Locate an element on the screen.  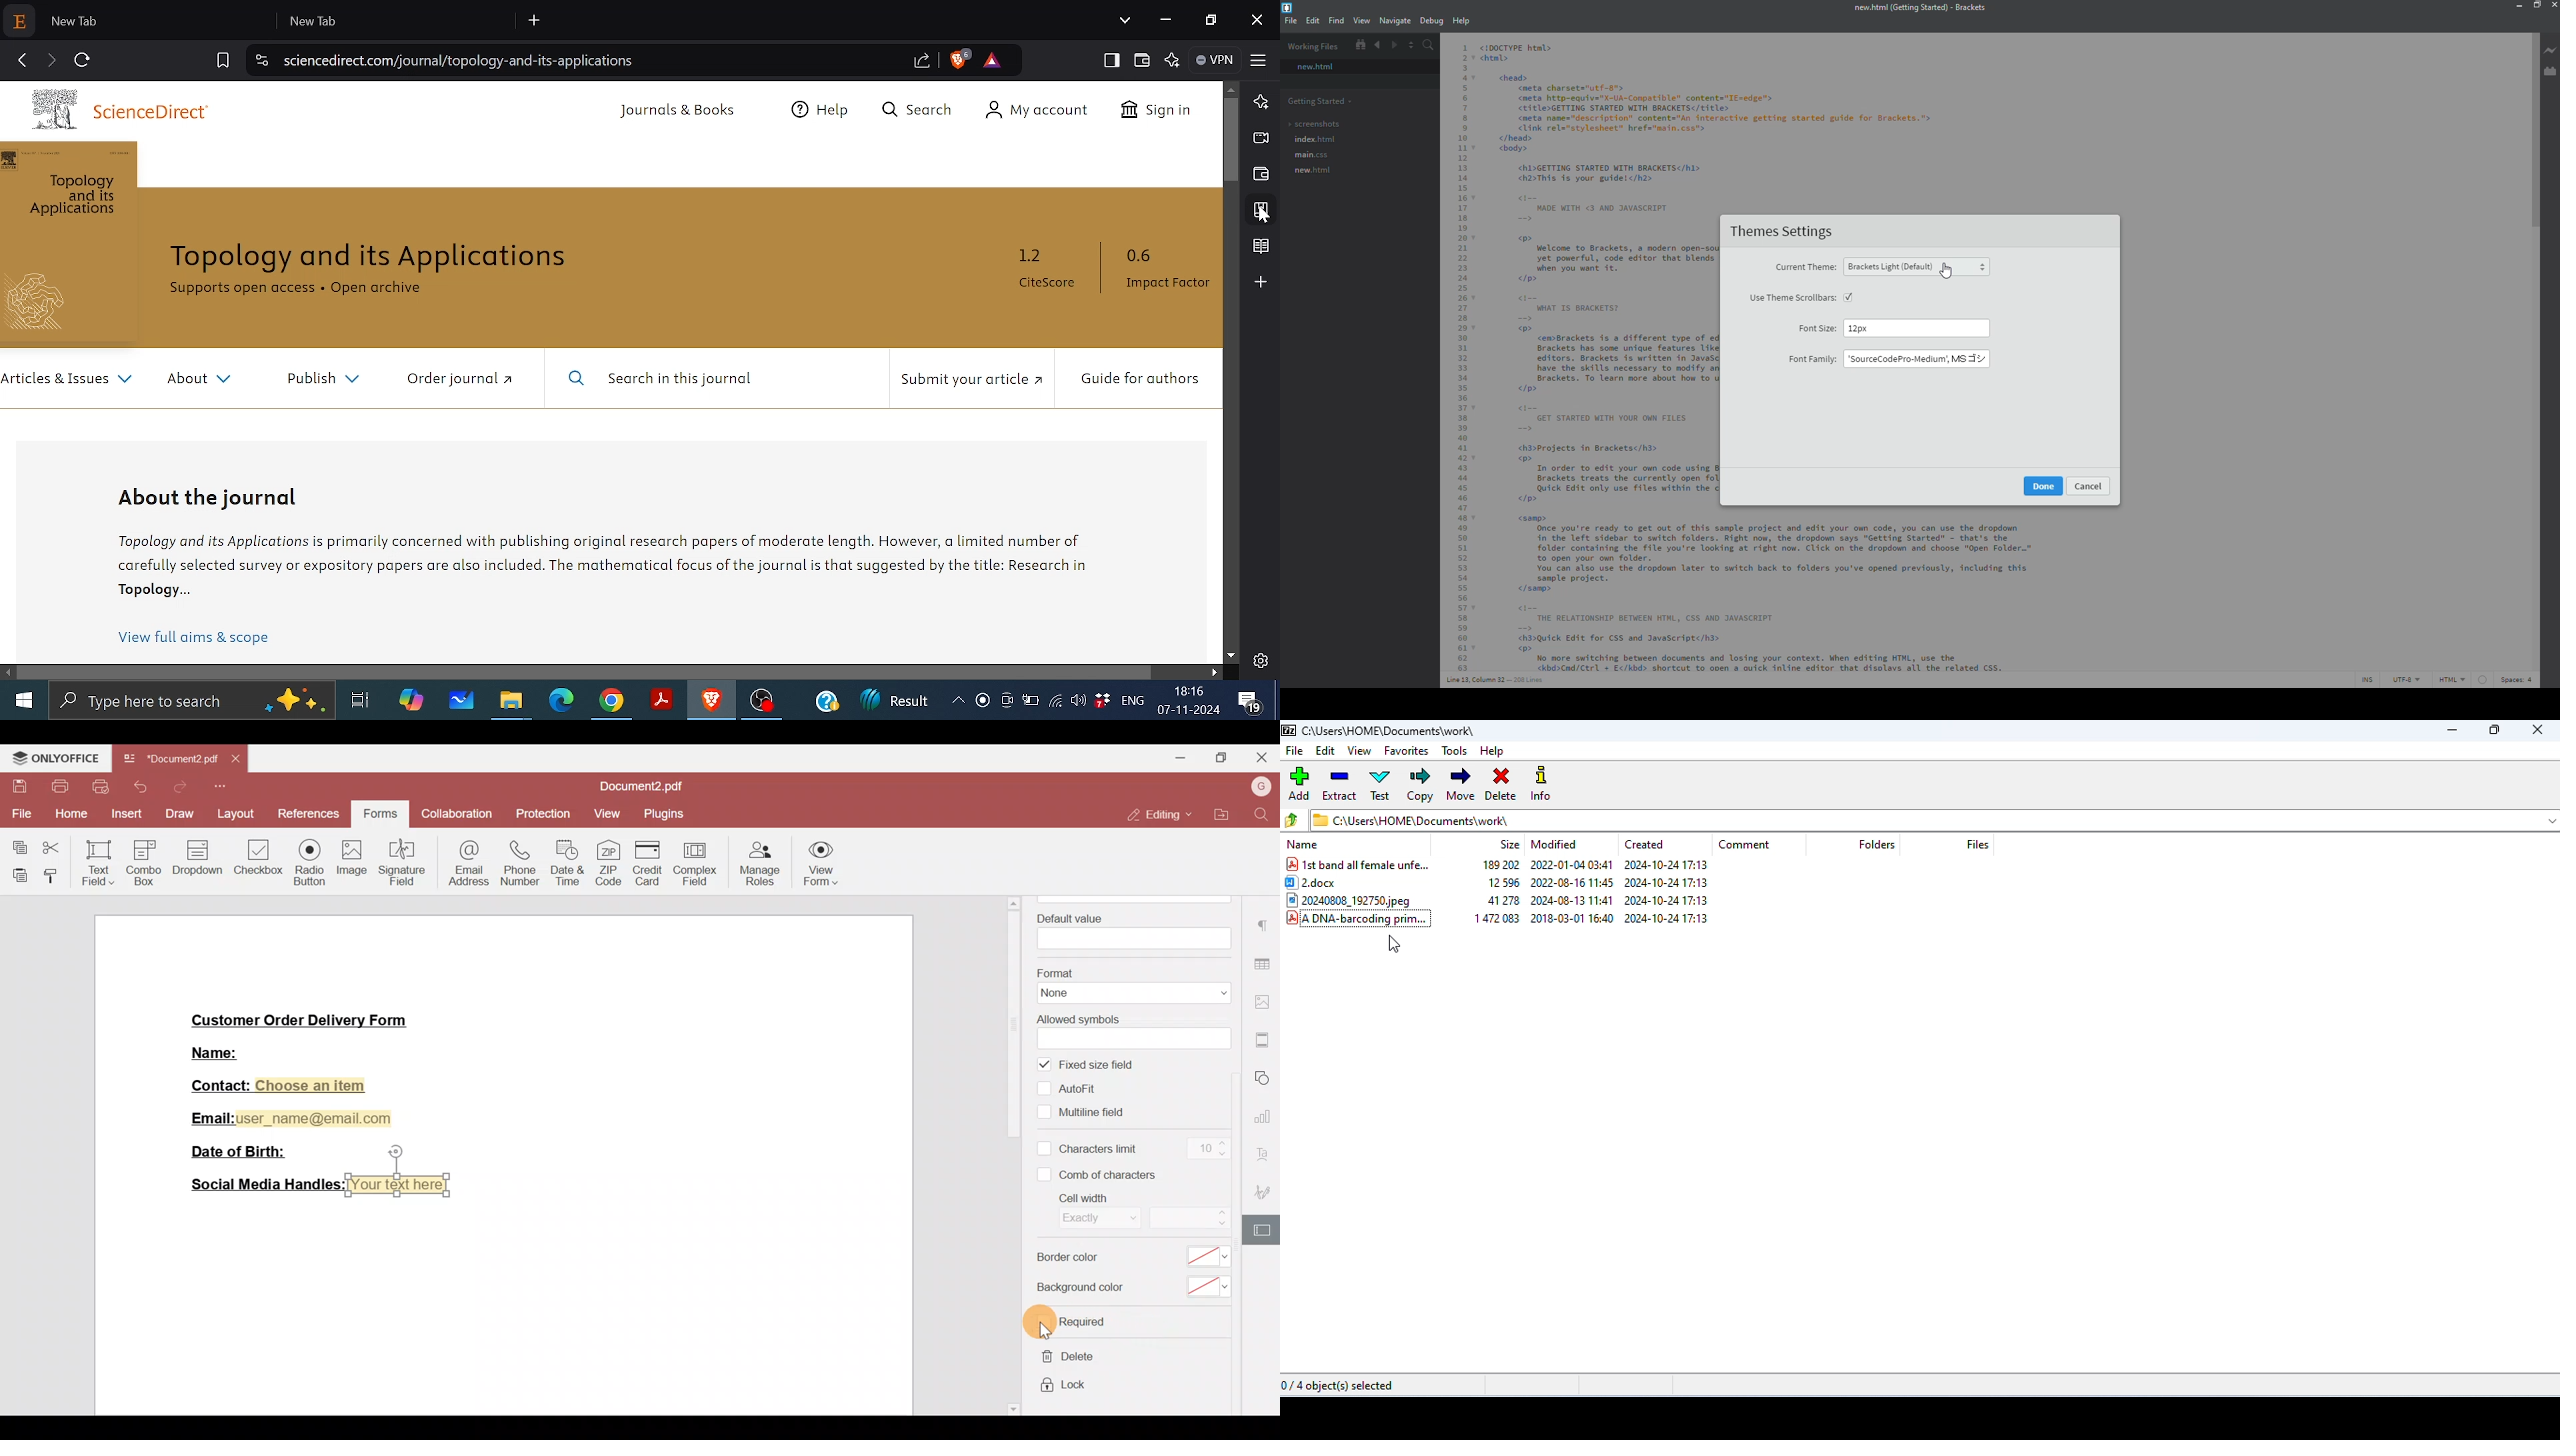
Name: is located at coordinates (231, 1051).